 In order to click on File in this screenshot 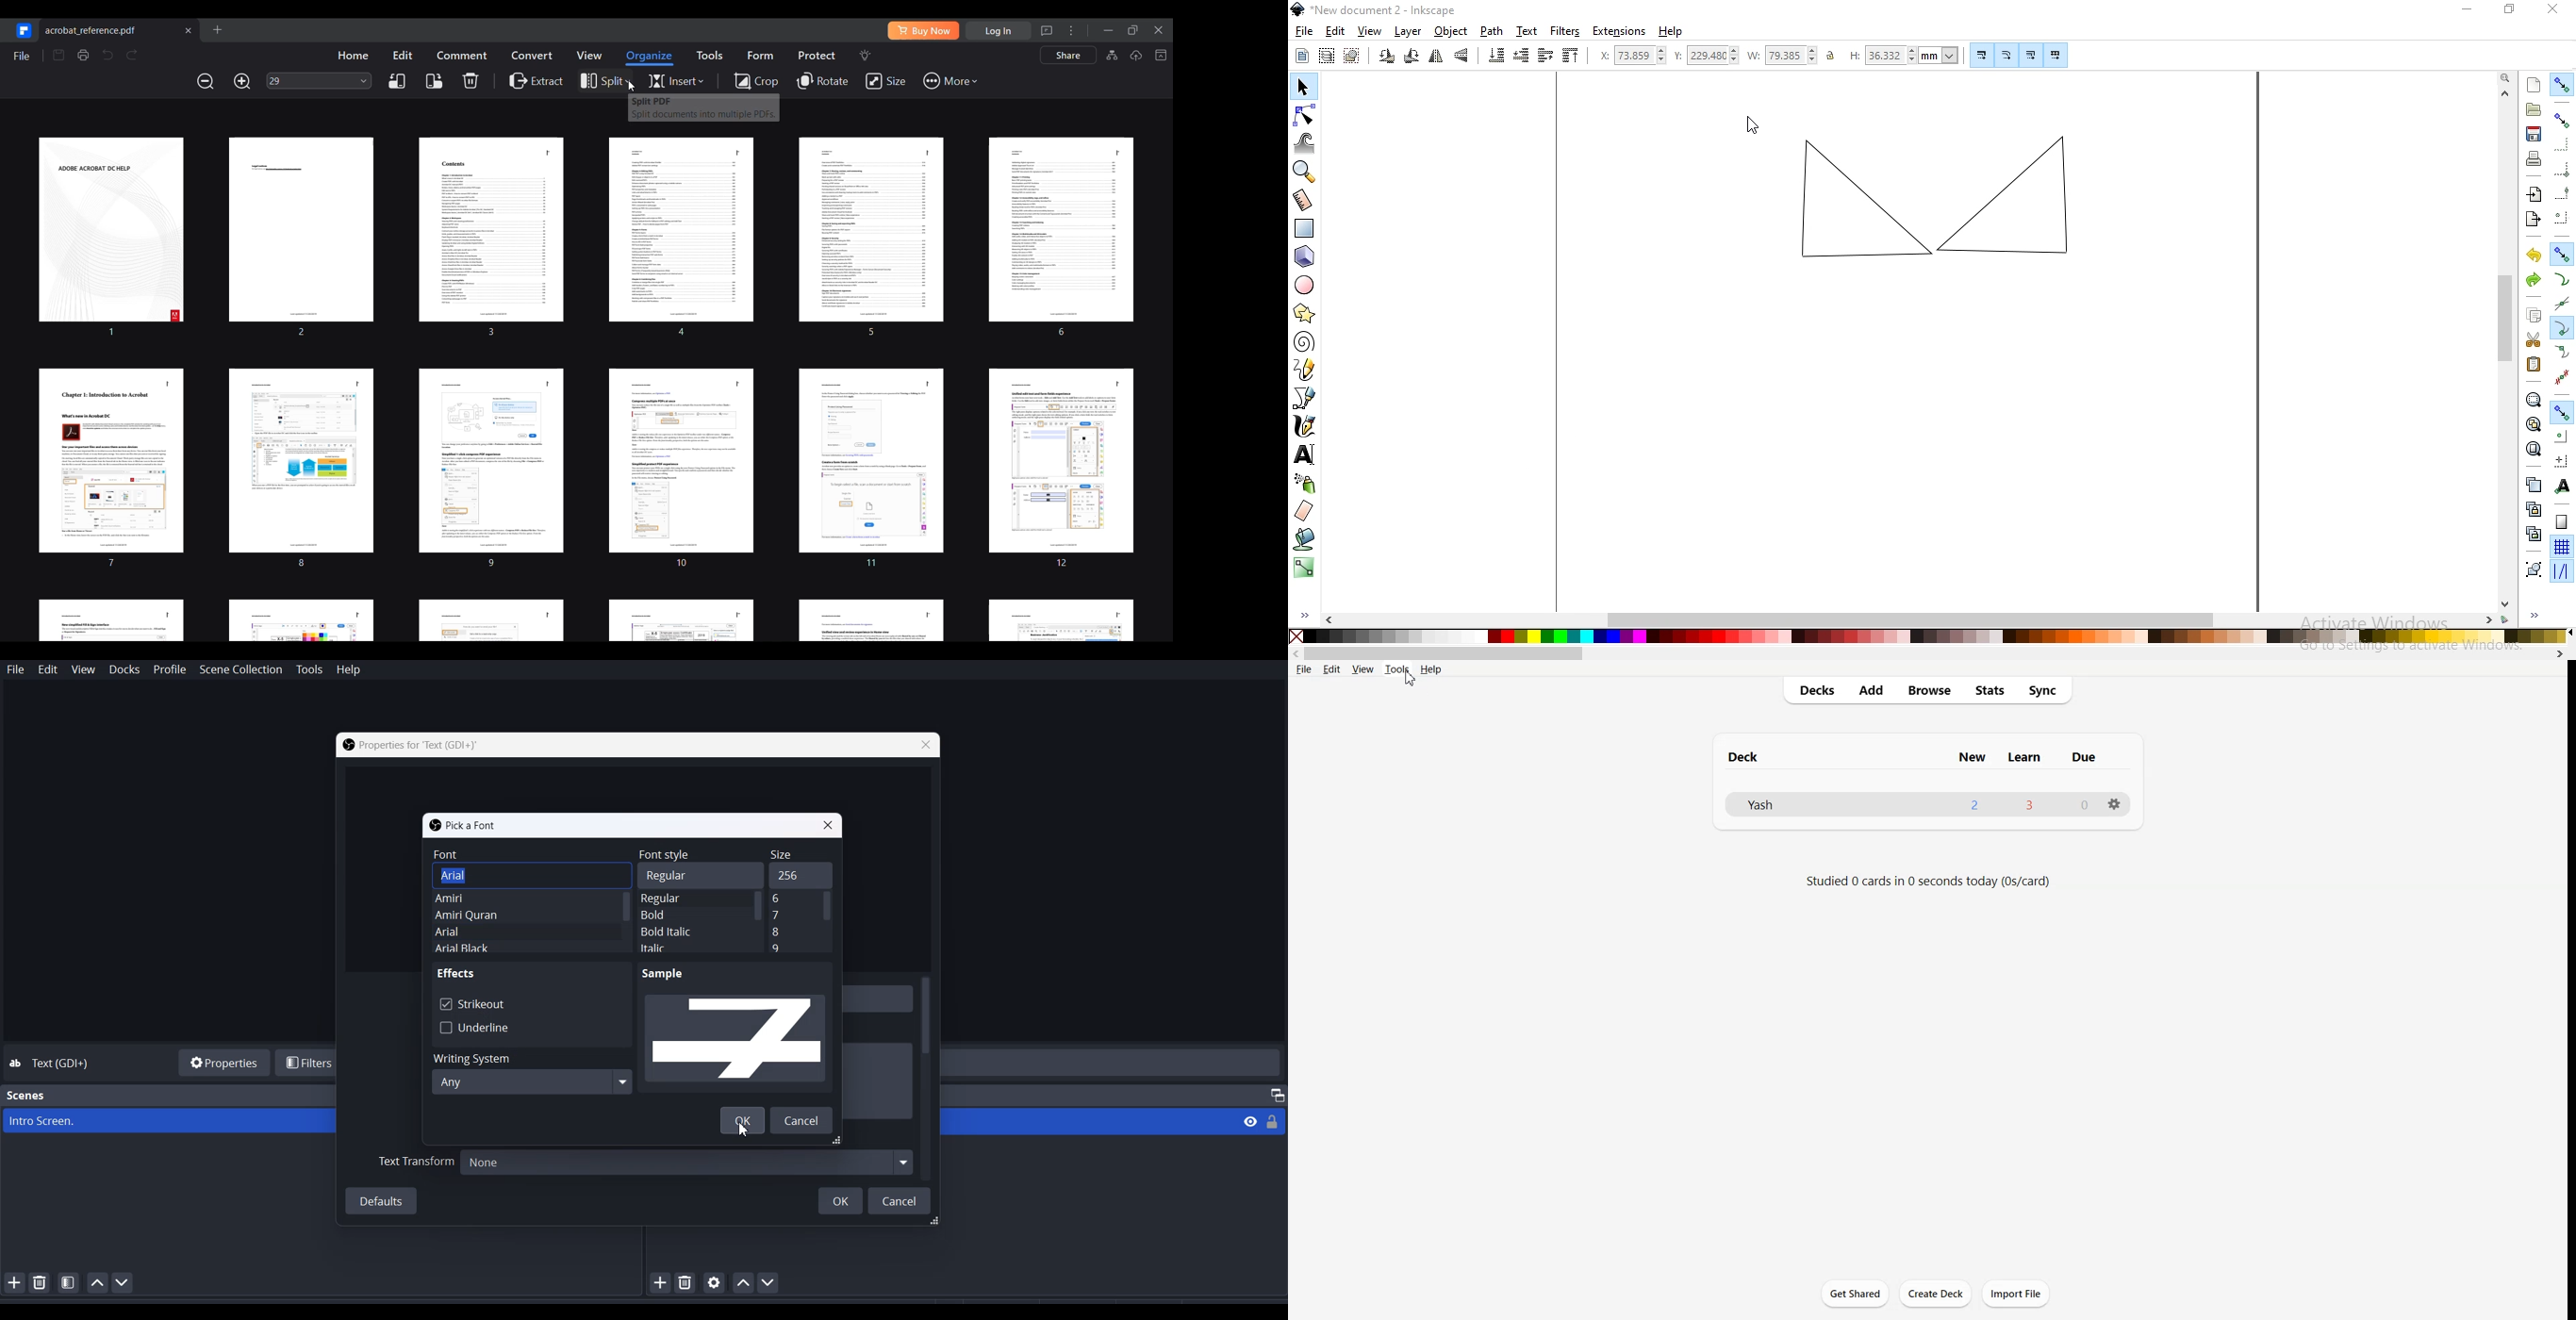, I will do `click(1305, 669)`.